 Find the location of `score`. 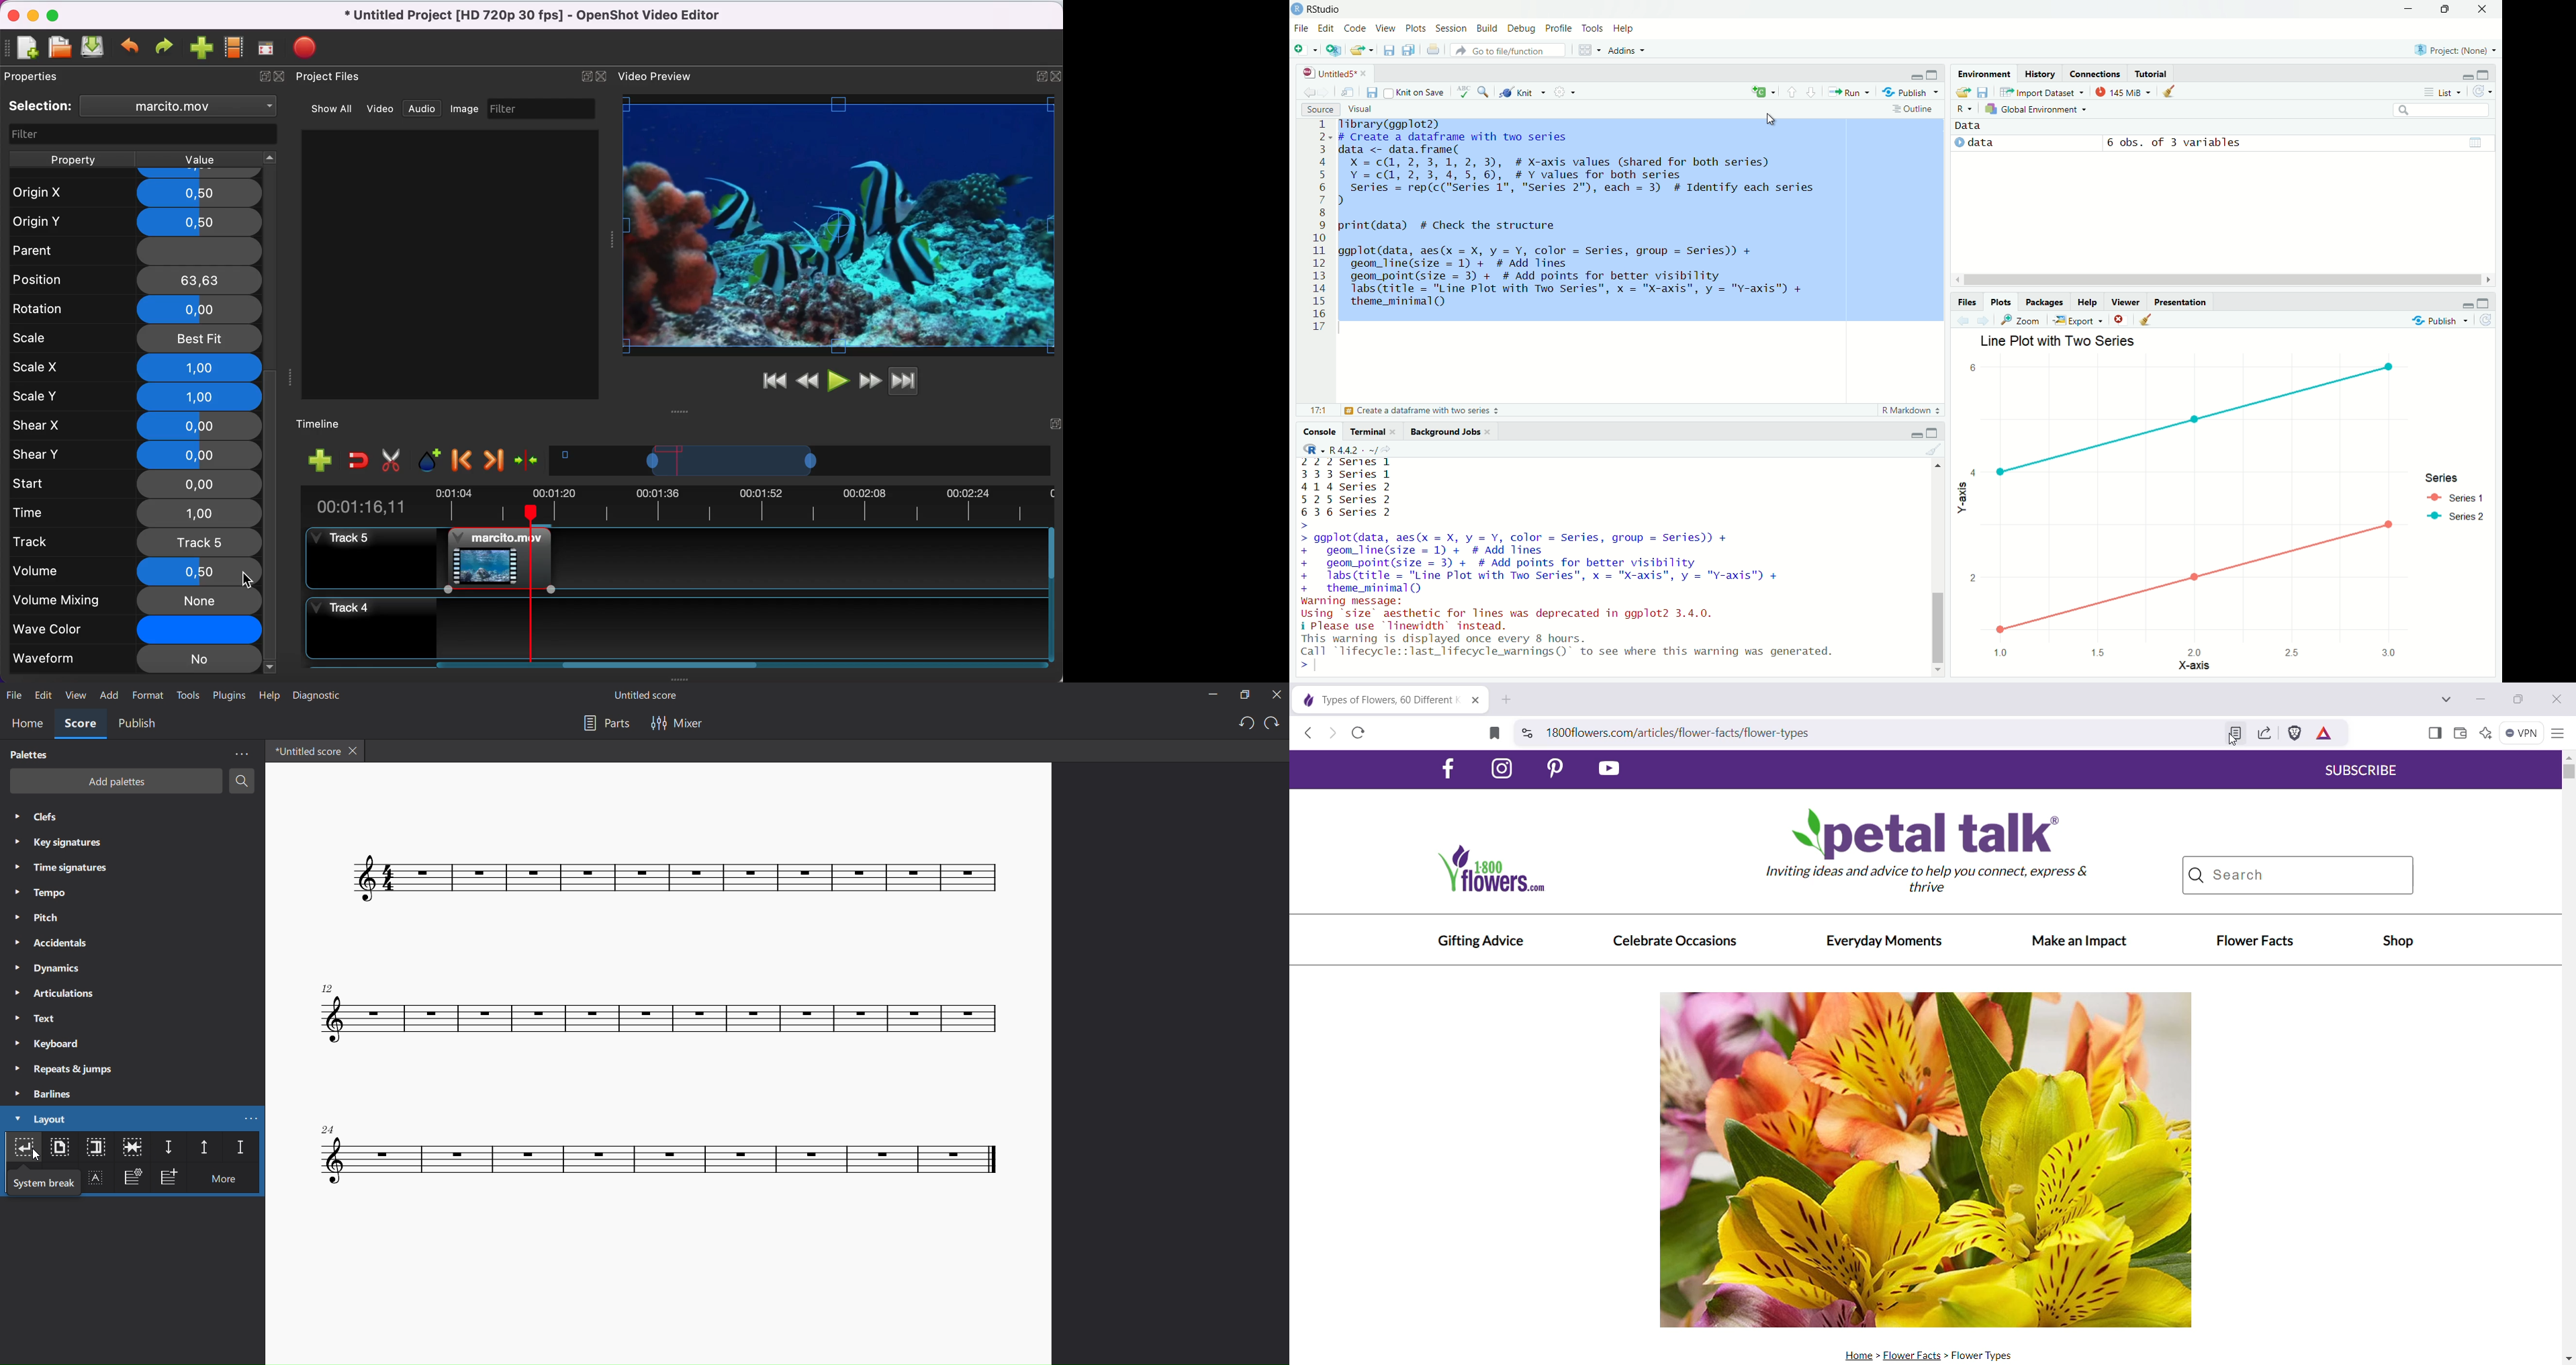

score is located at coordinates (668, 879).